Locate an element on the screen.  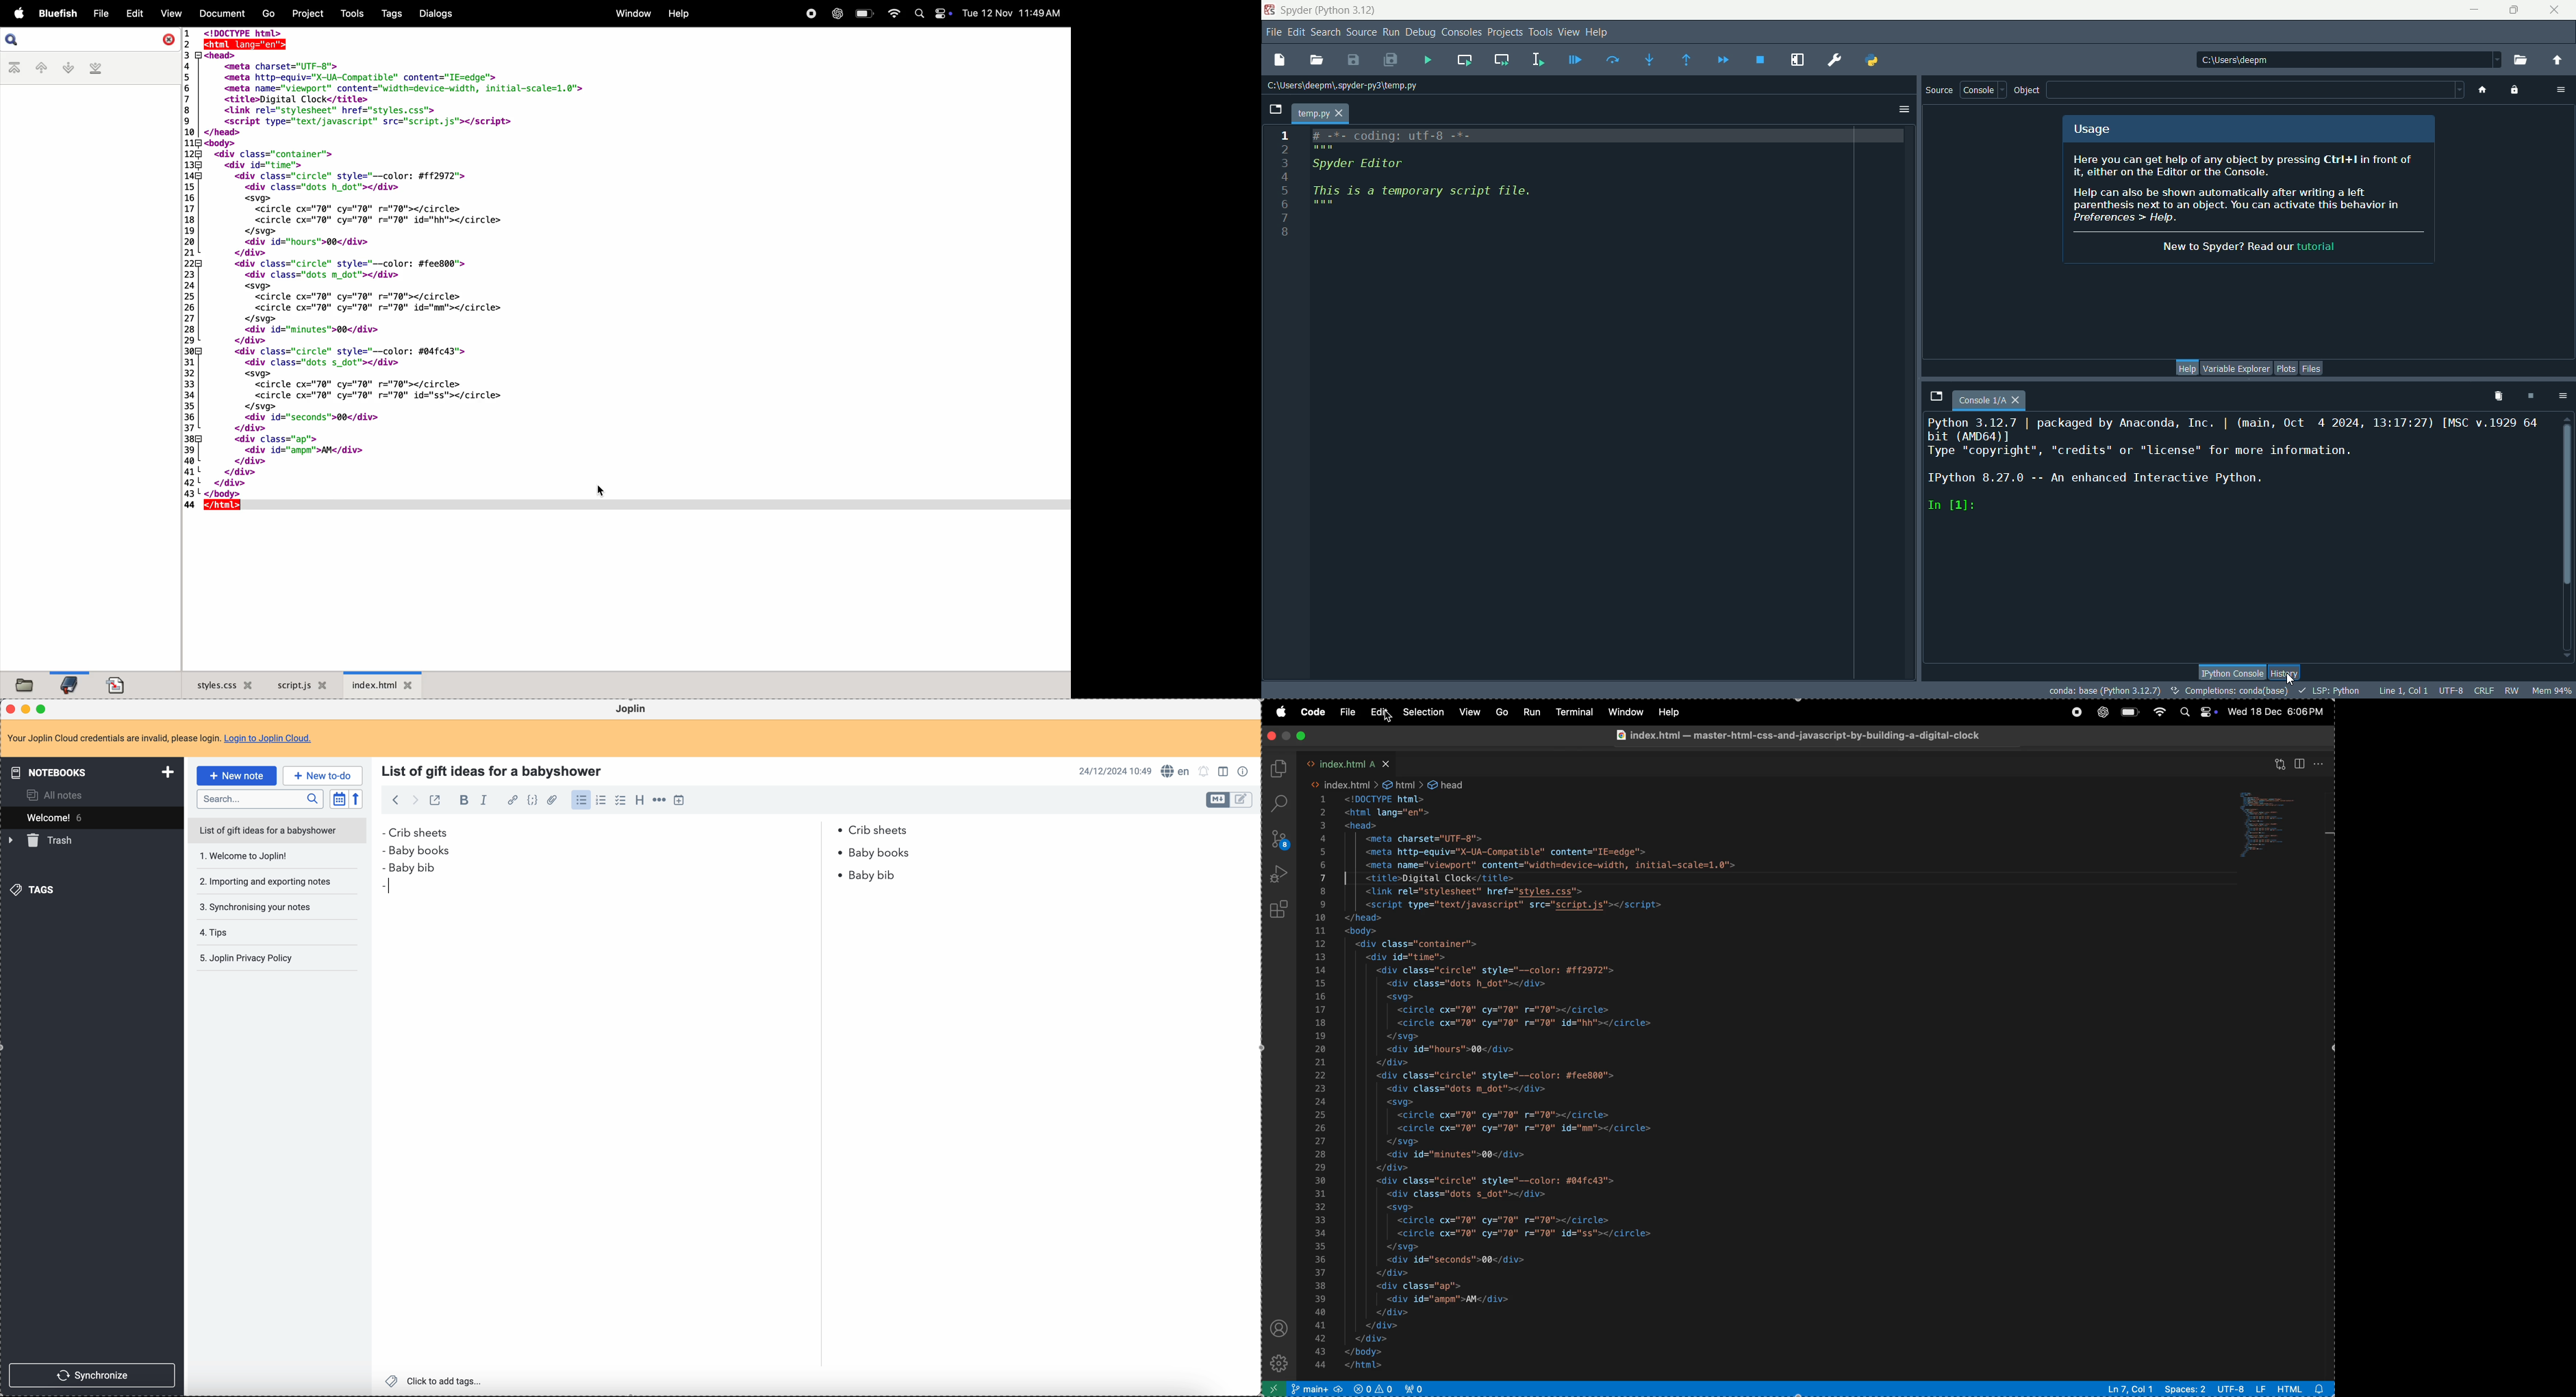
help is located at coordinates (2186, 368).